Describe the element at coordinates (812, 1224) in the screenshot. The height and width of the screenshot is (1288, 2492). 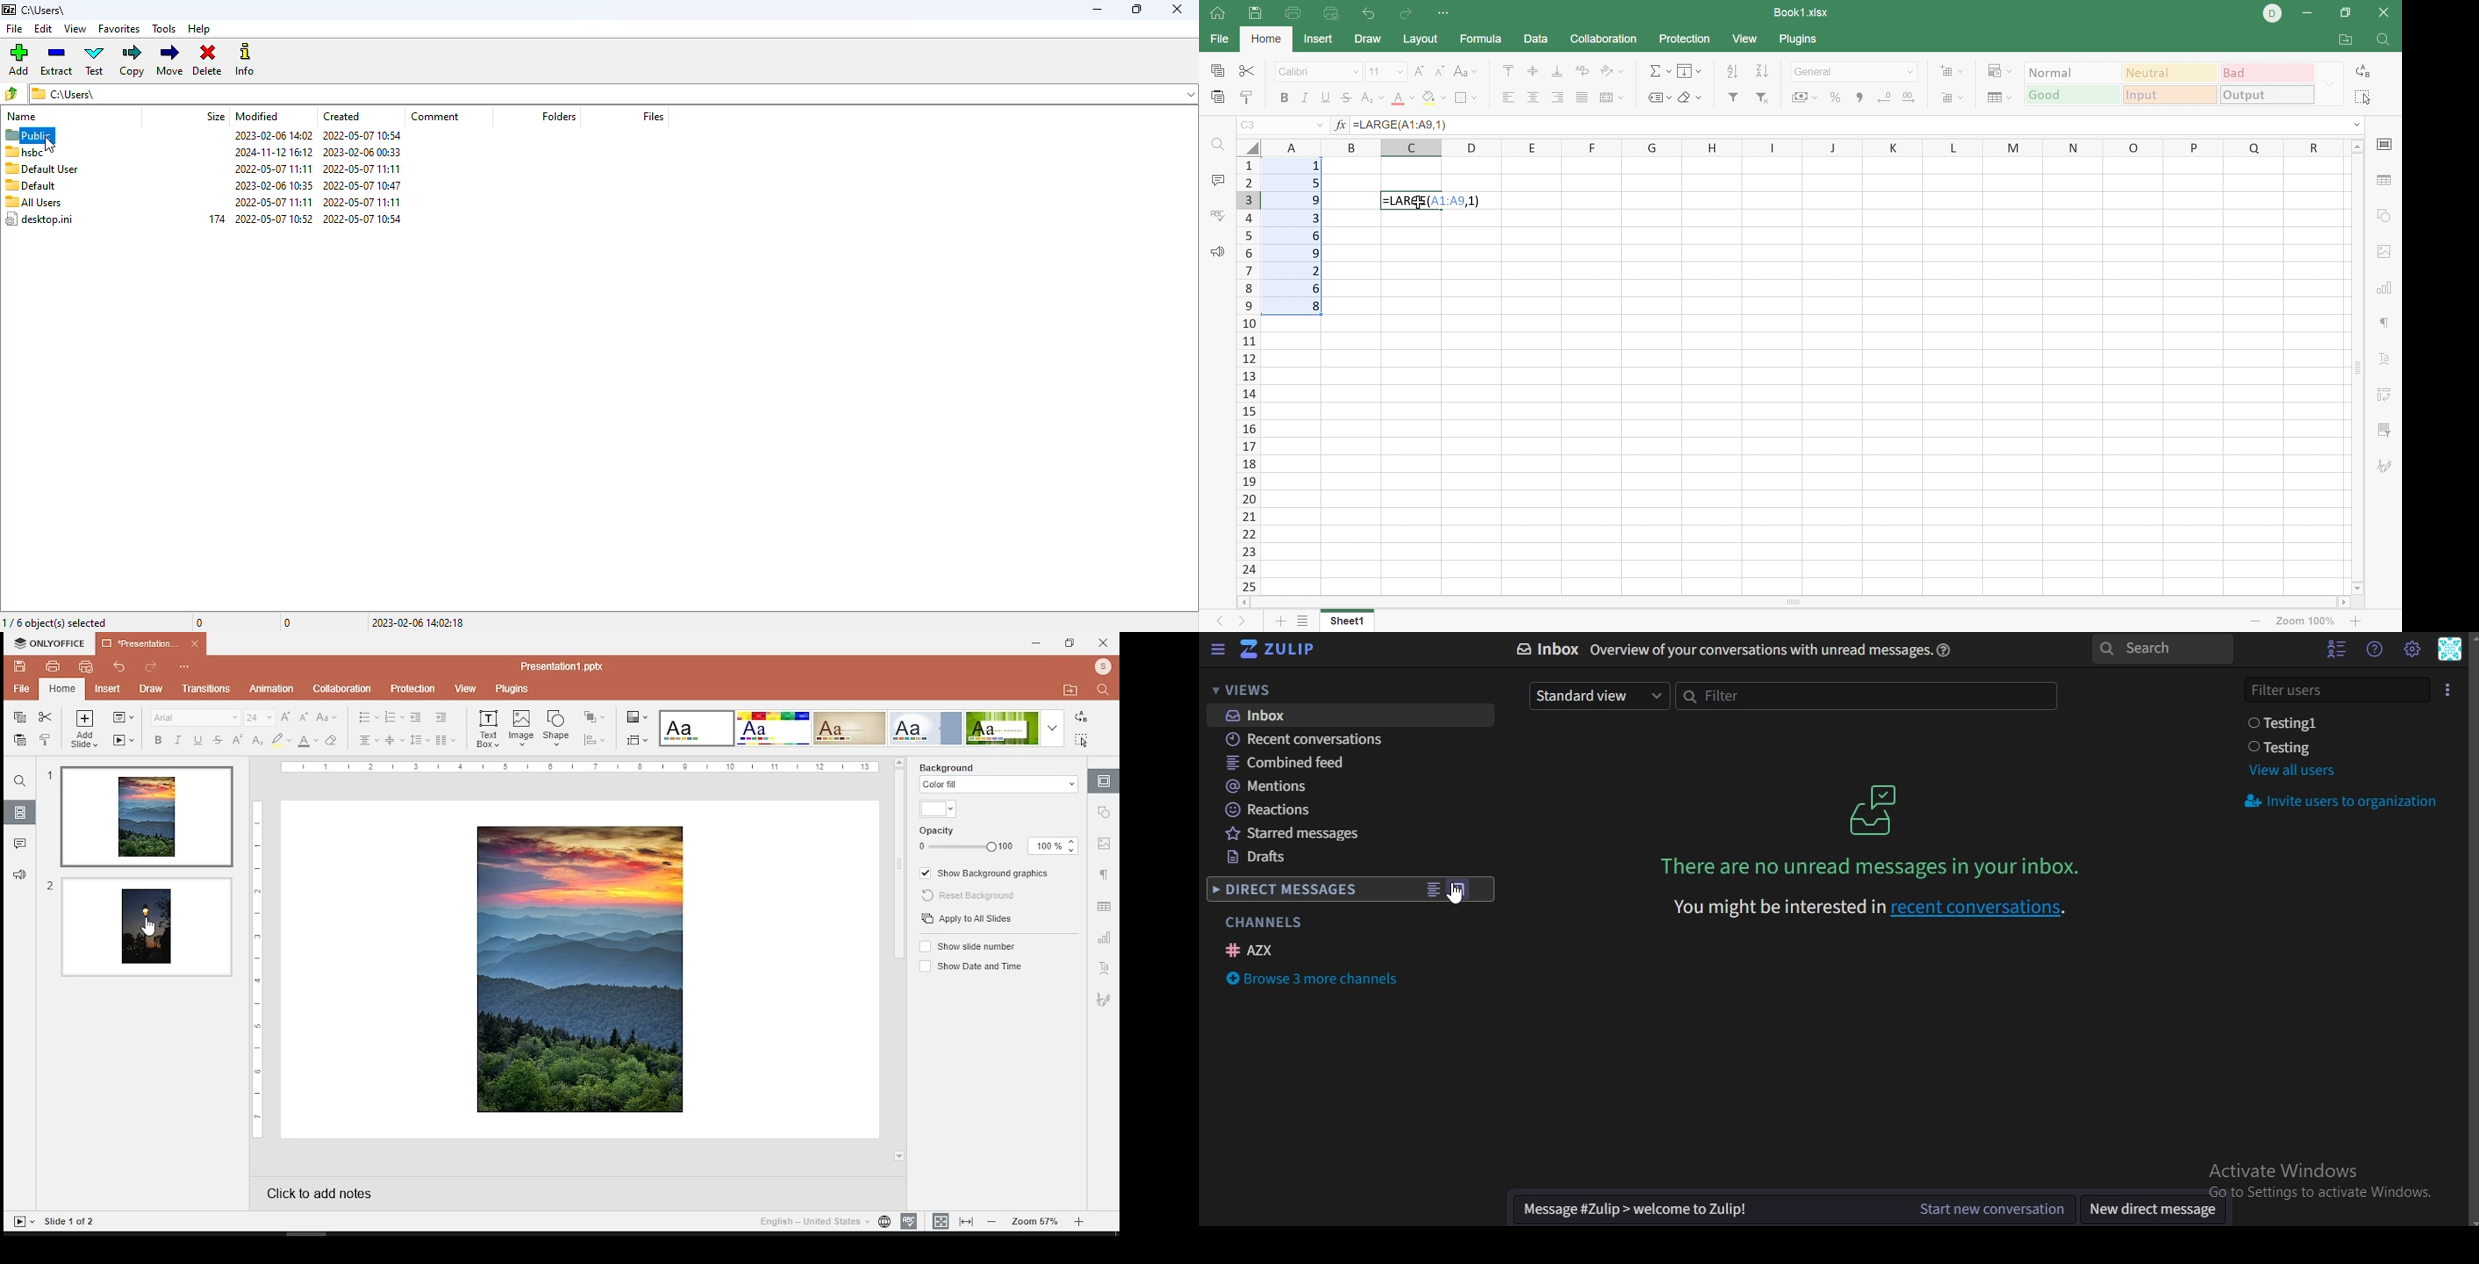
I see `english - united states` at that location.